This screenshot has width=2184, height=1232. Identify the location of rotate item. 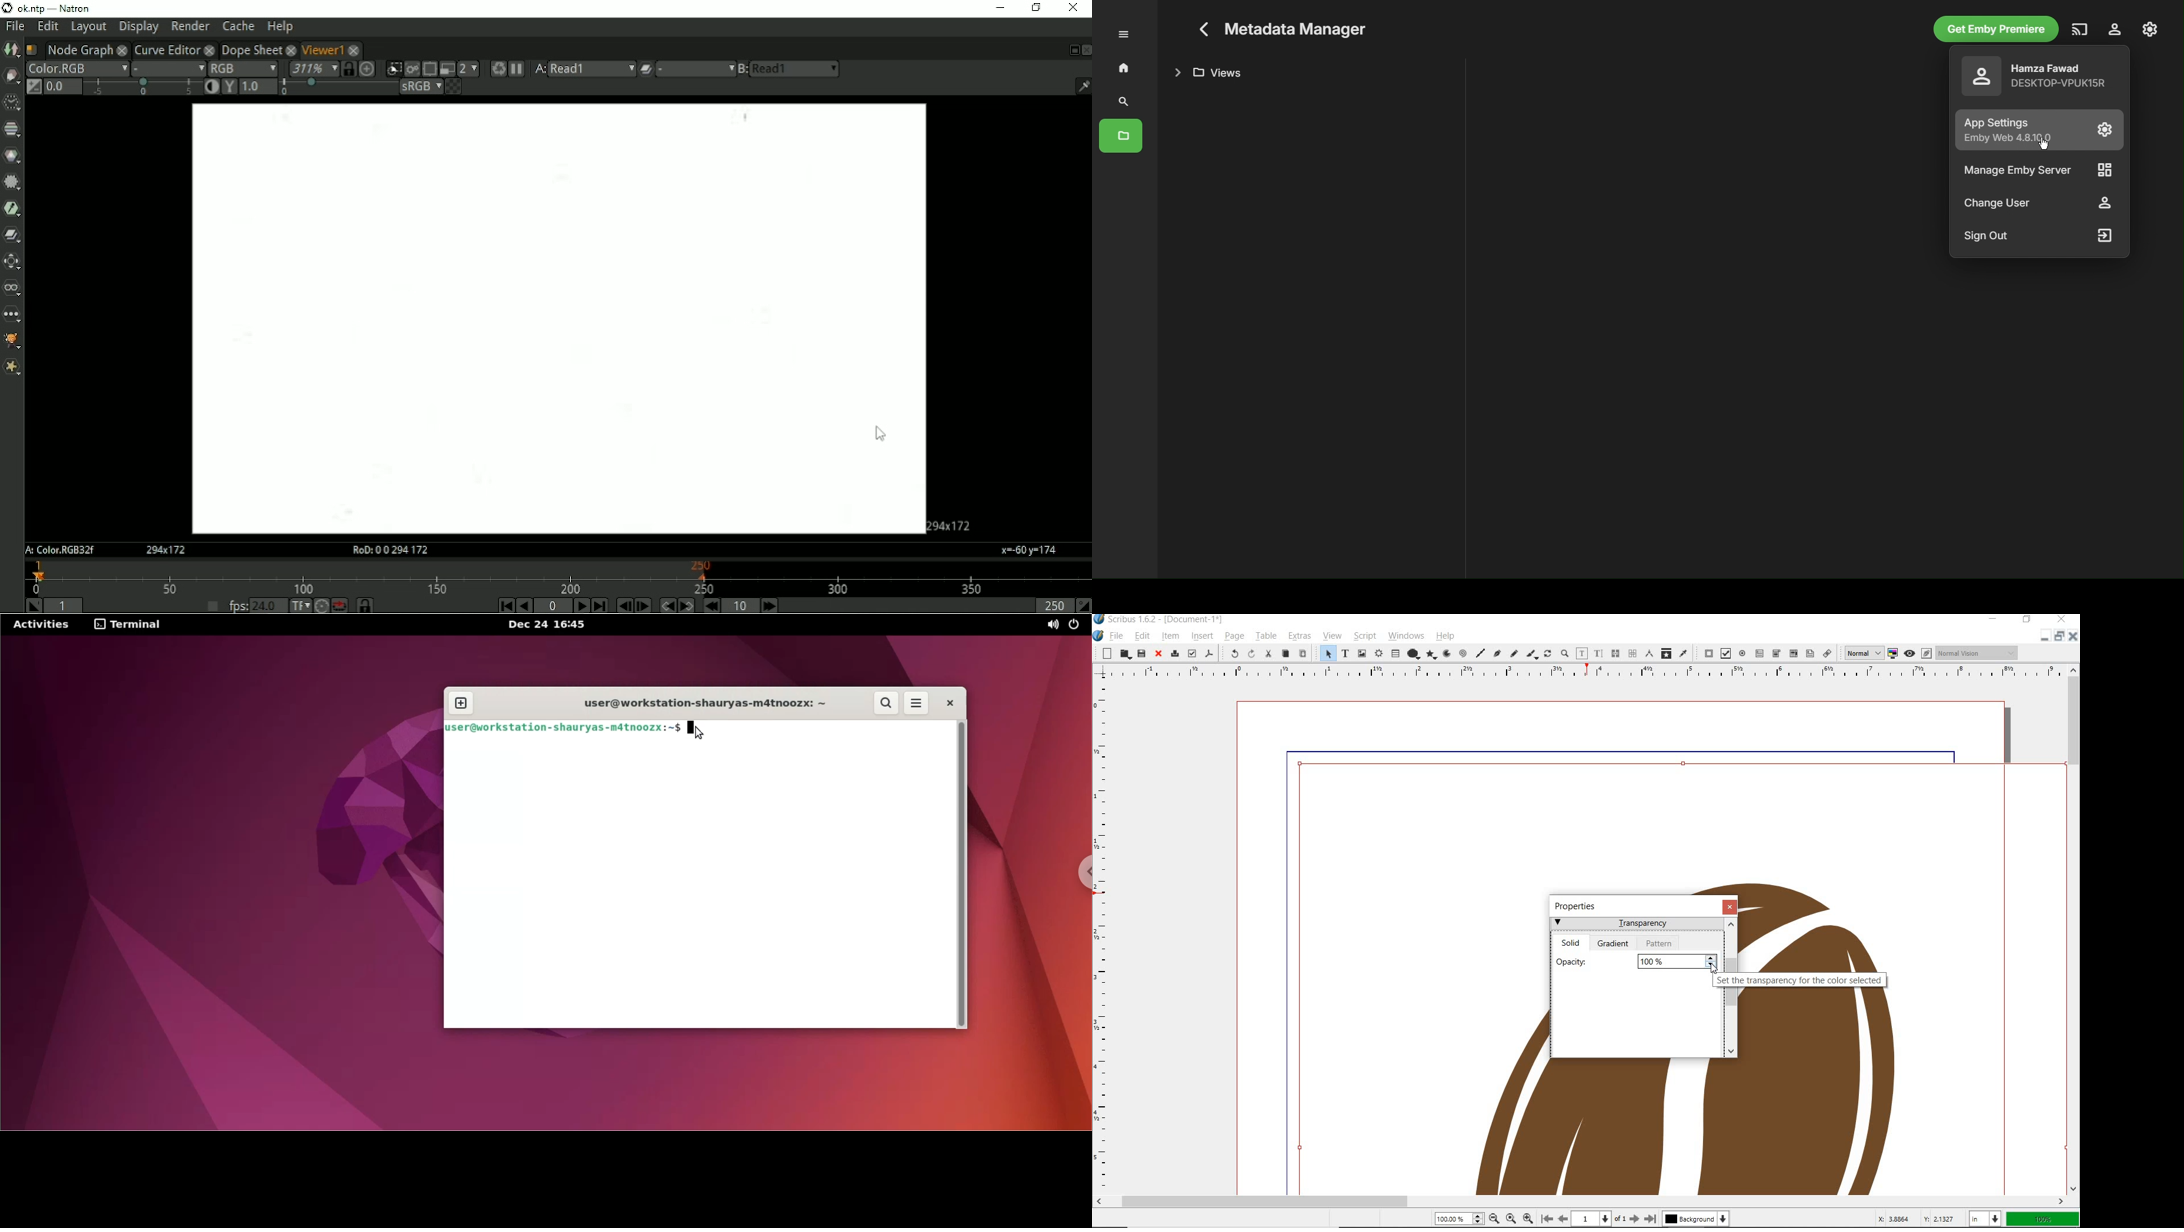
(1548, 653).